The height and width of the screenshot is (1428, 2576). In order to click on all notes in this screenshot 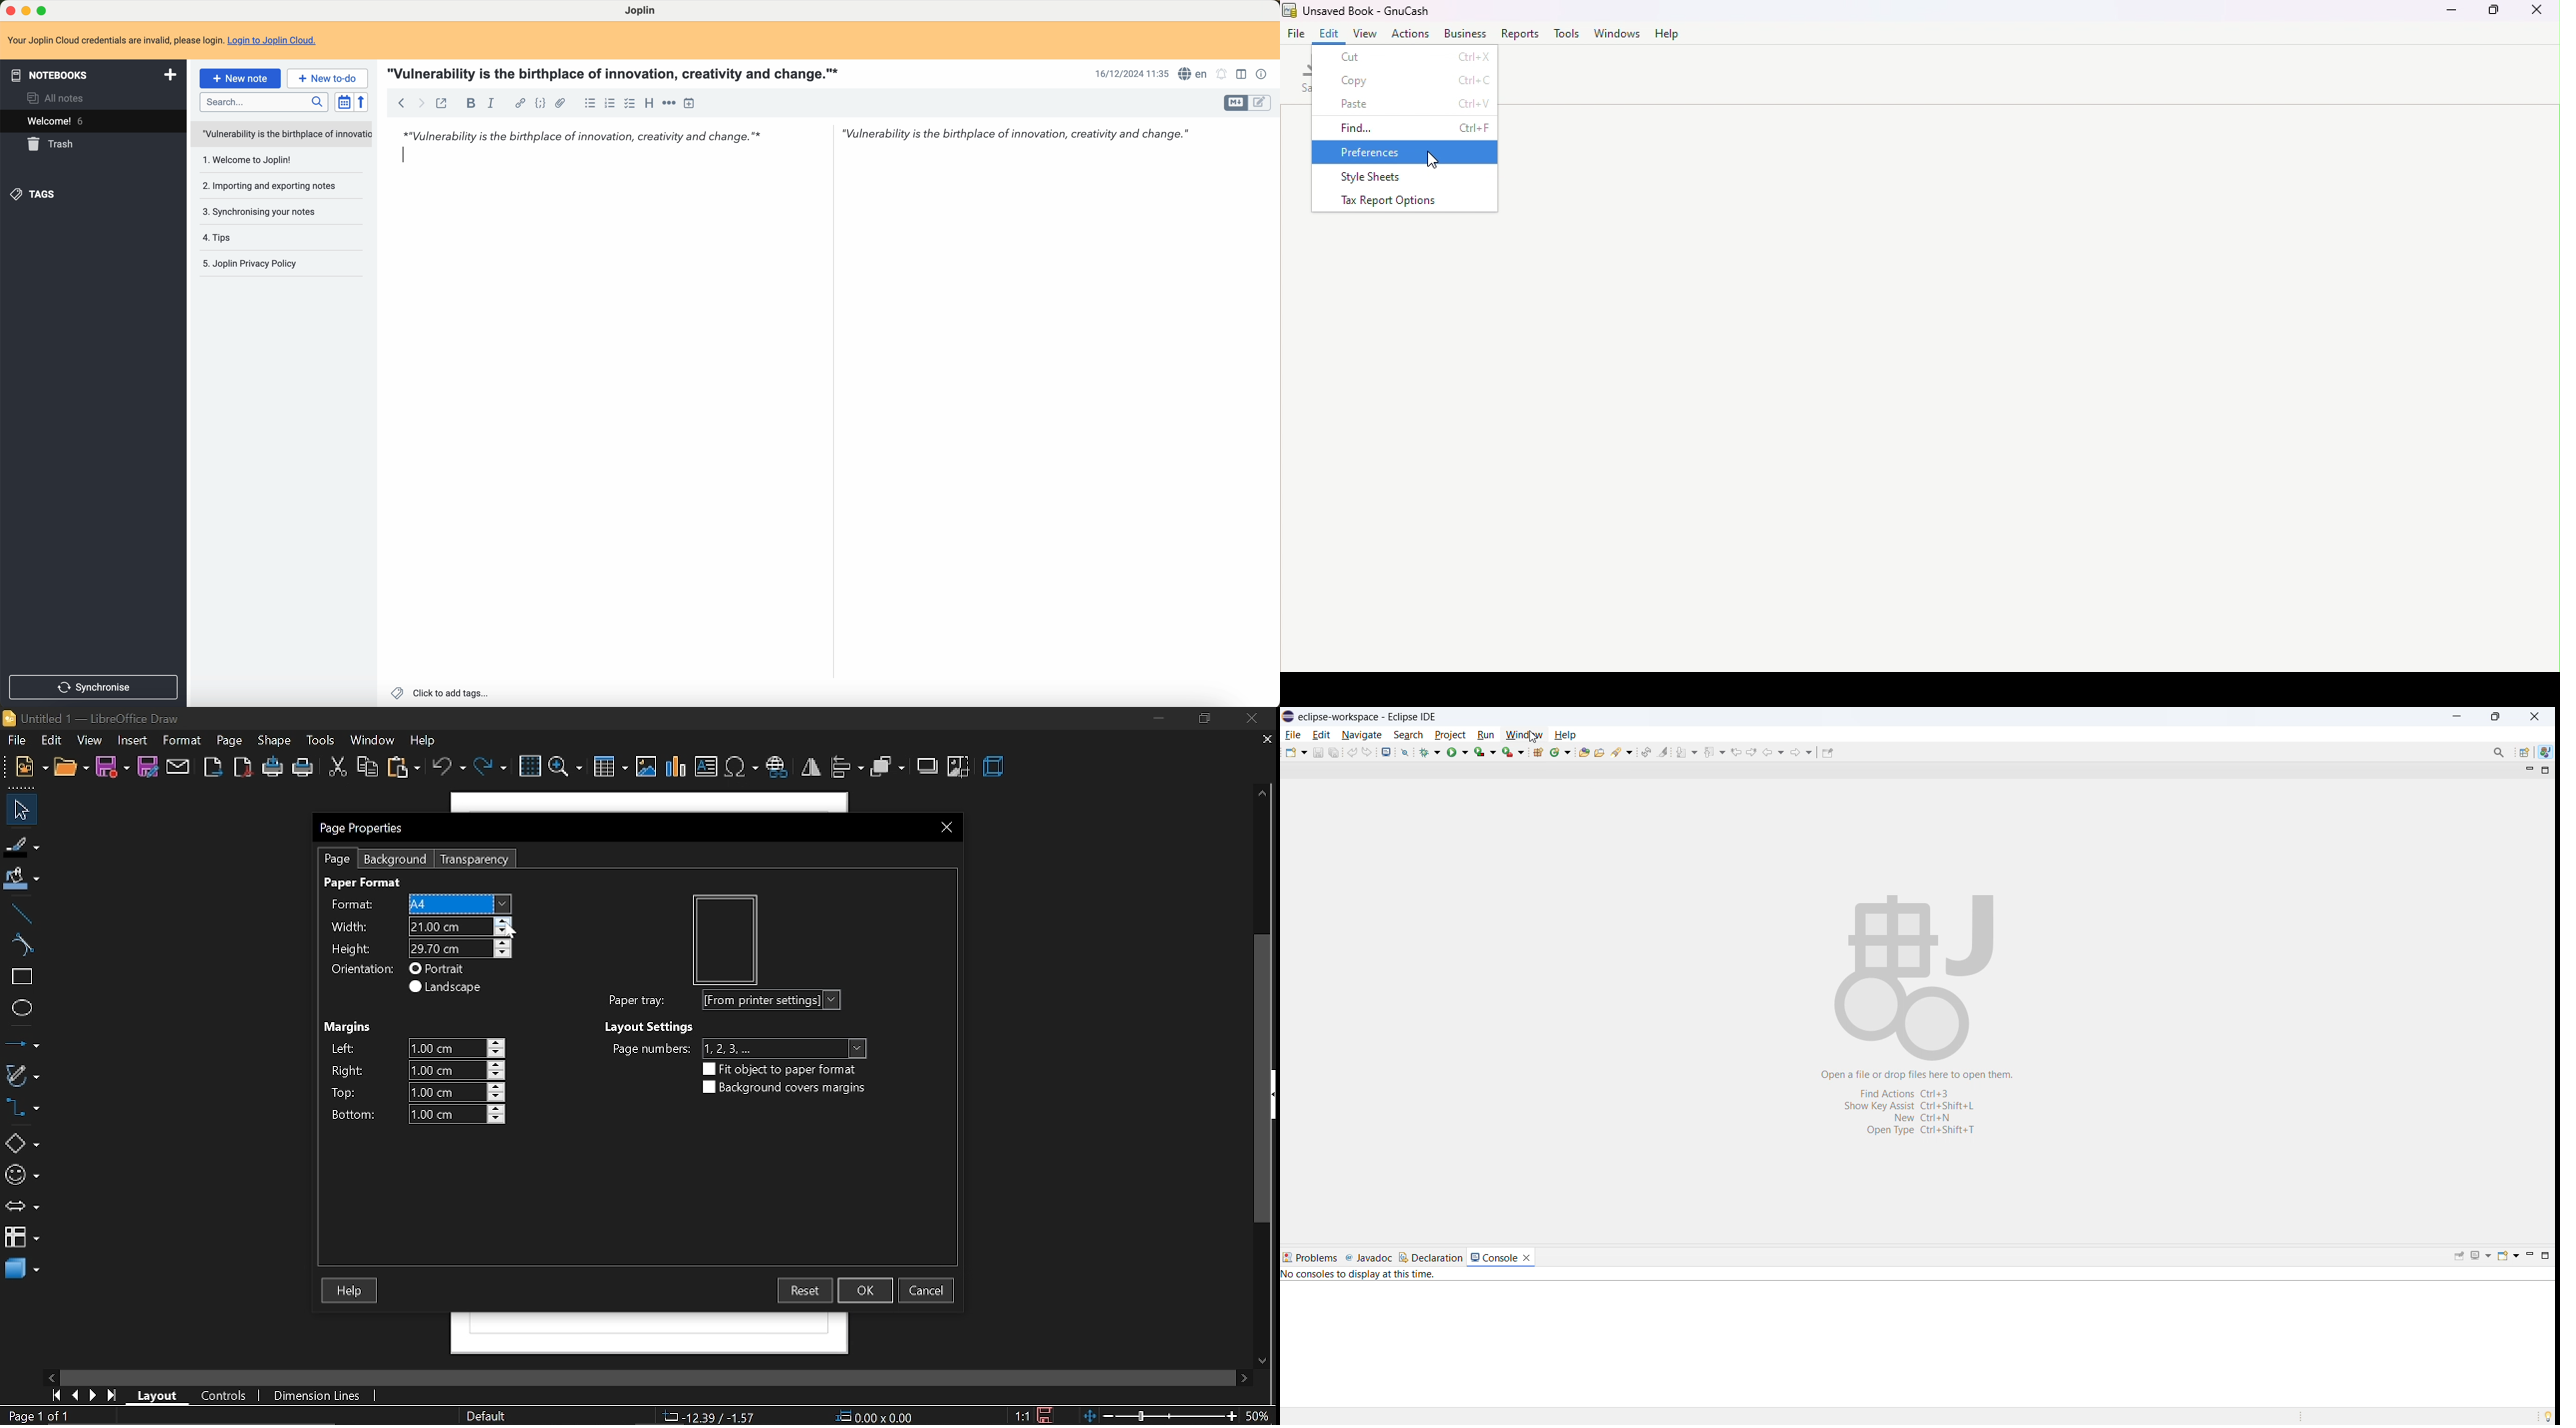, I will do `click(56, 99)`.